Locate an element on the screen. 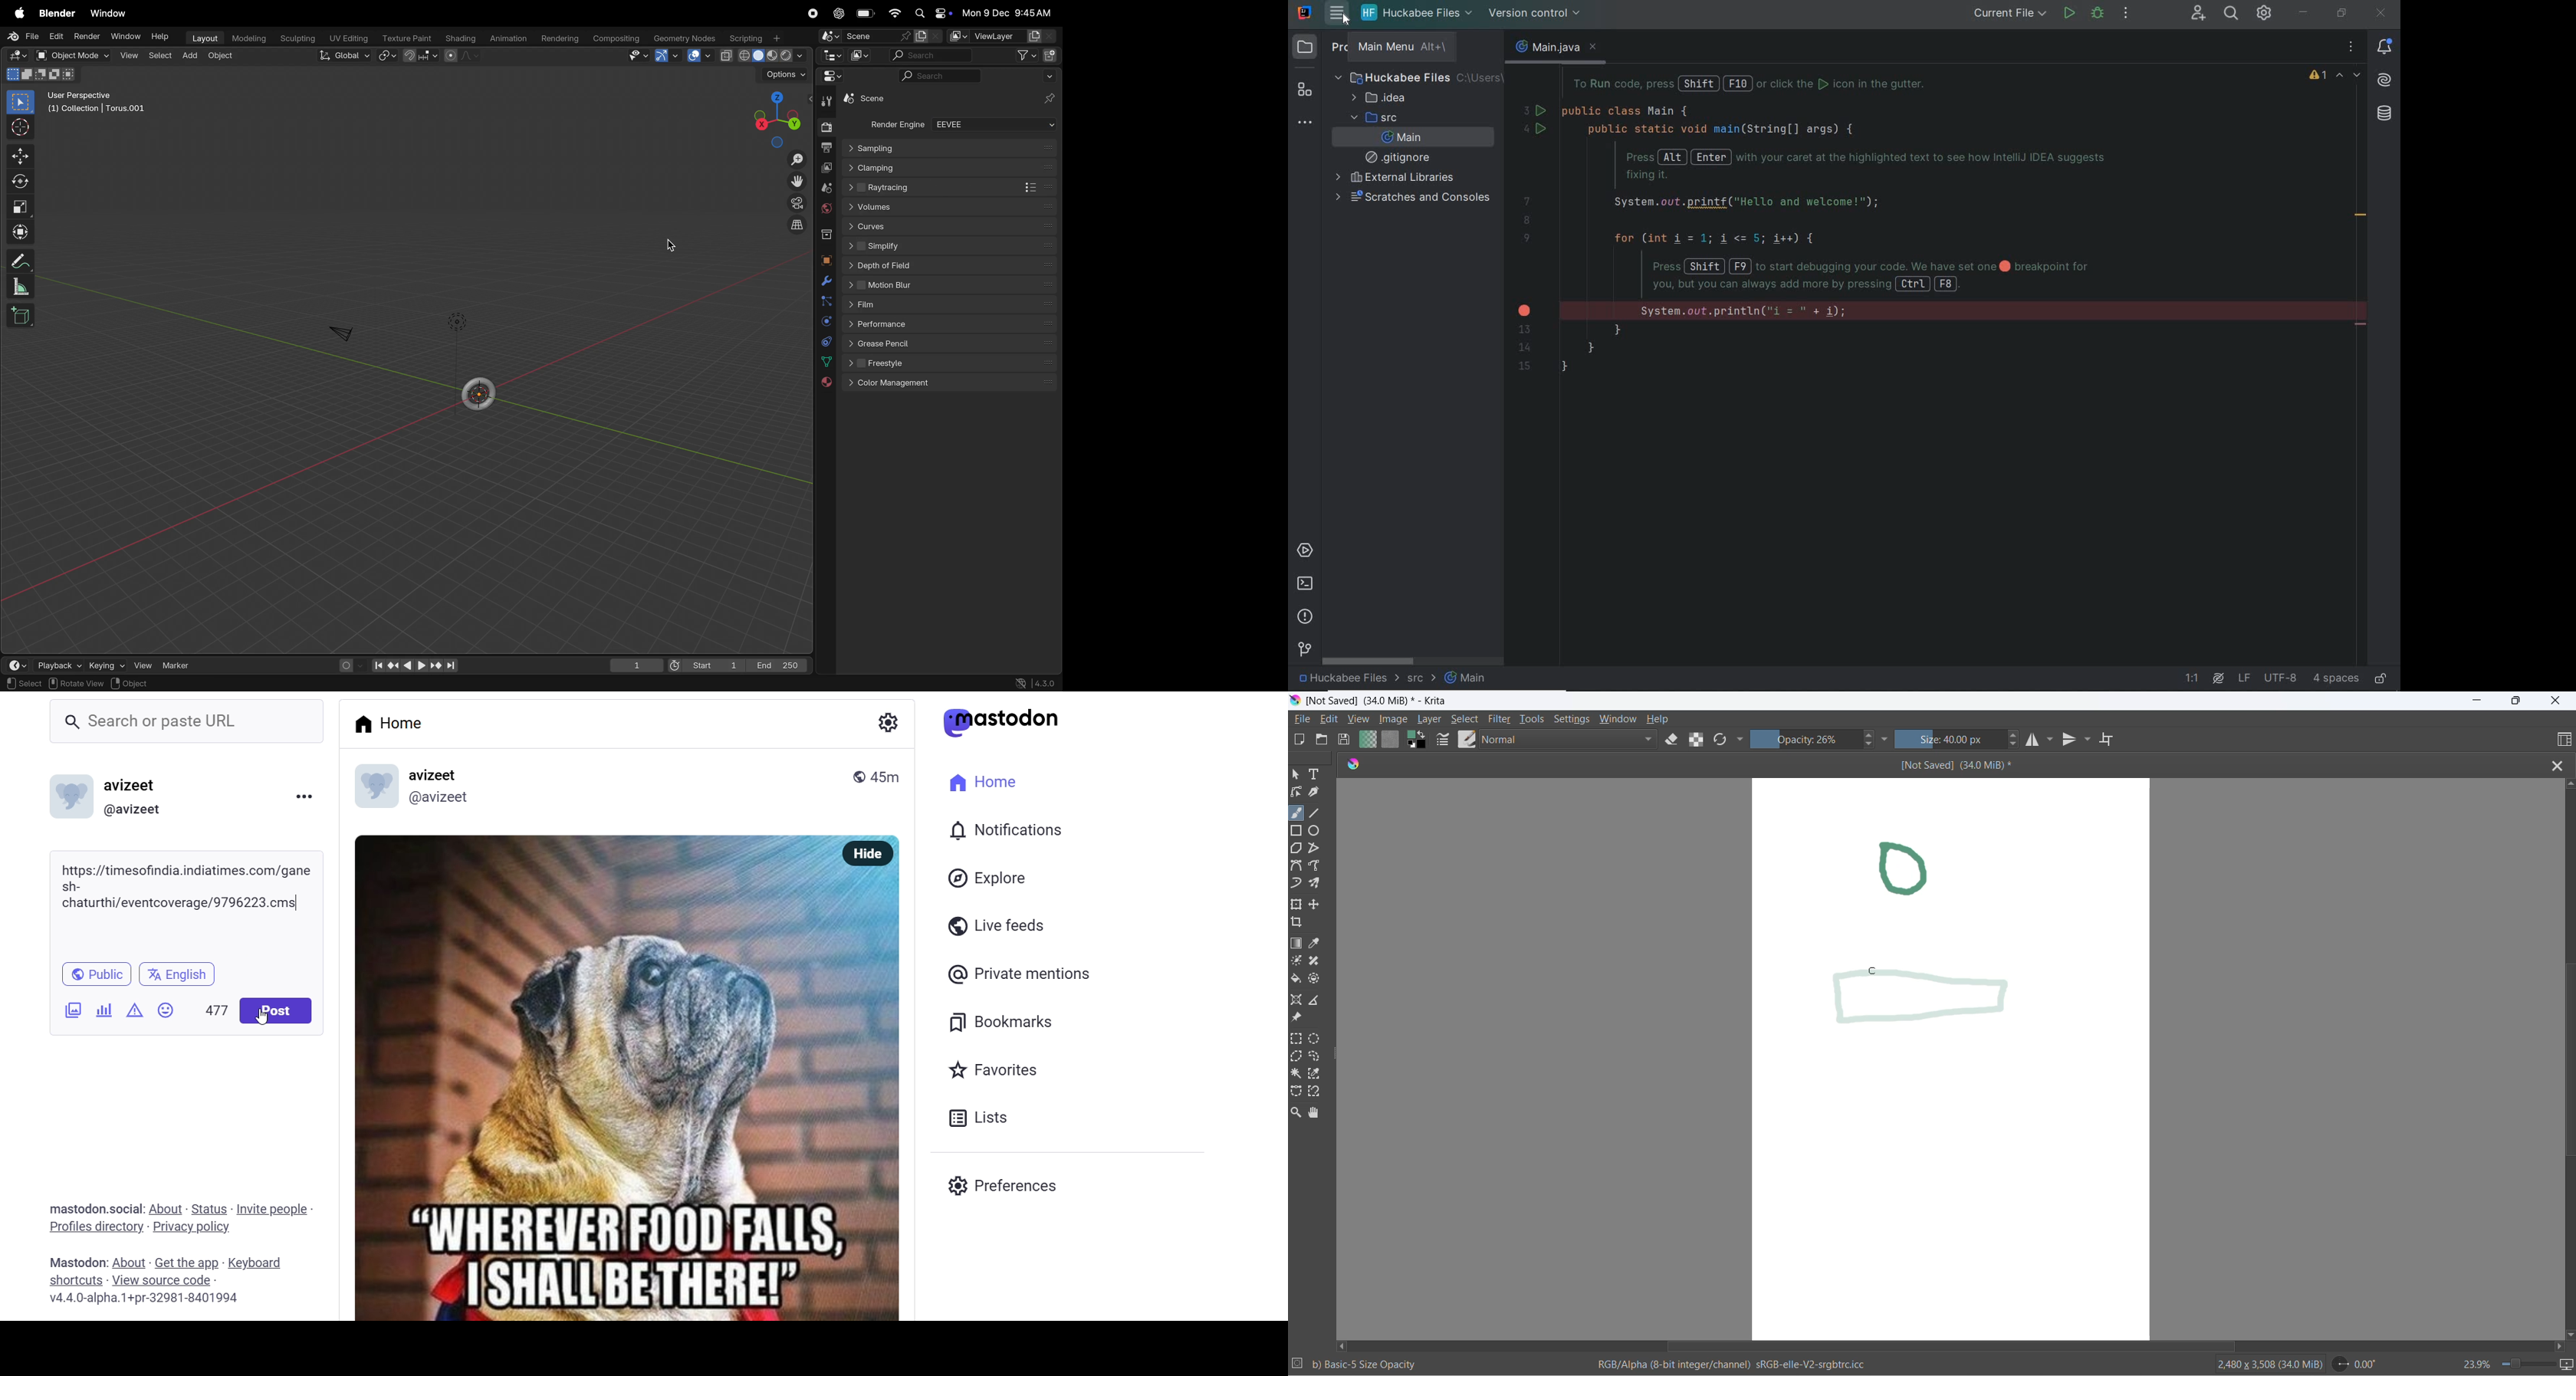 This screenshot has height=1400, width=2576. similar color selection tool is located at coordinates (1319, 1074).